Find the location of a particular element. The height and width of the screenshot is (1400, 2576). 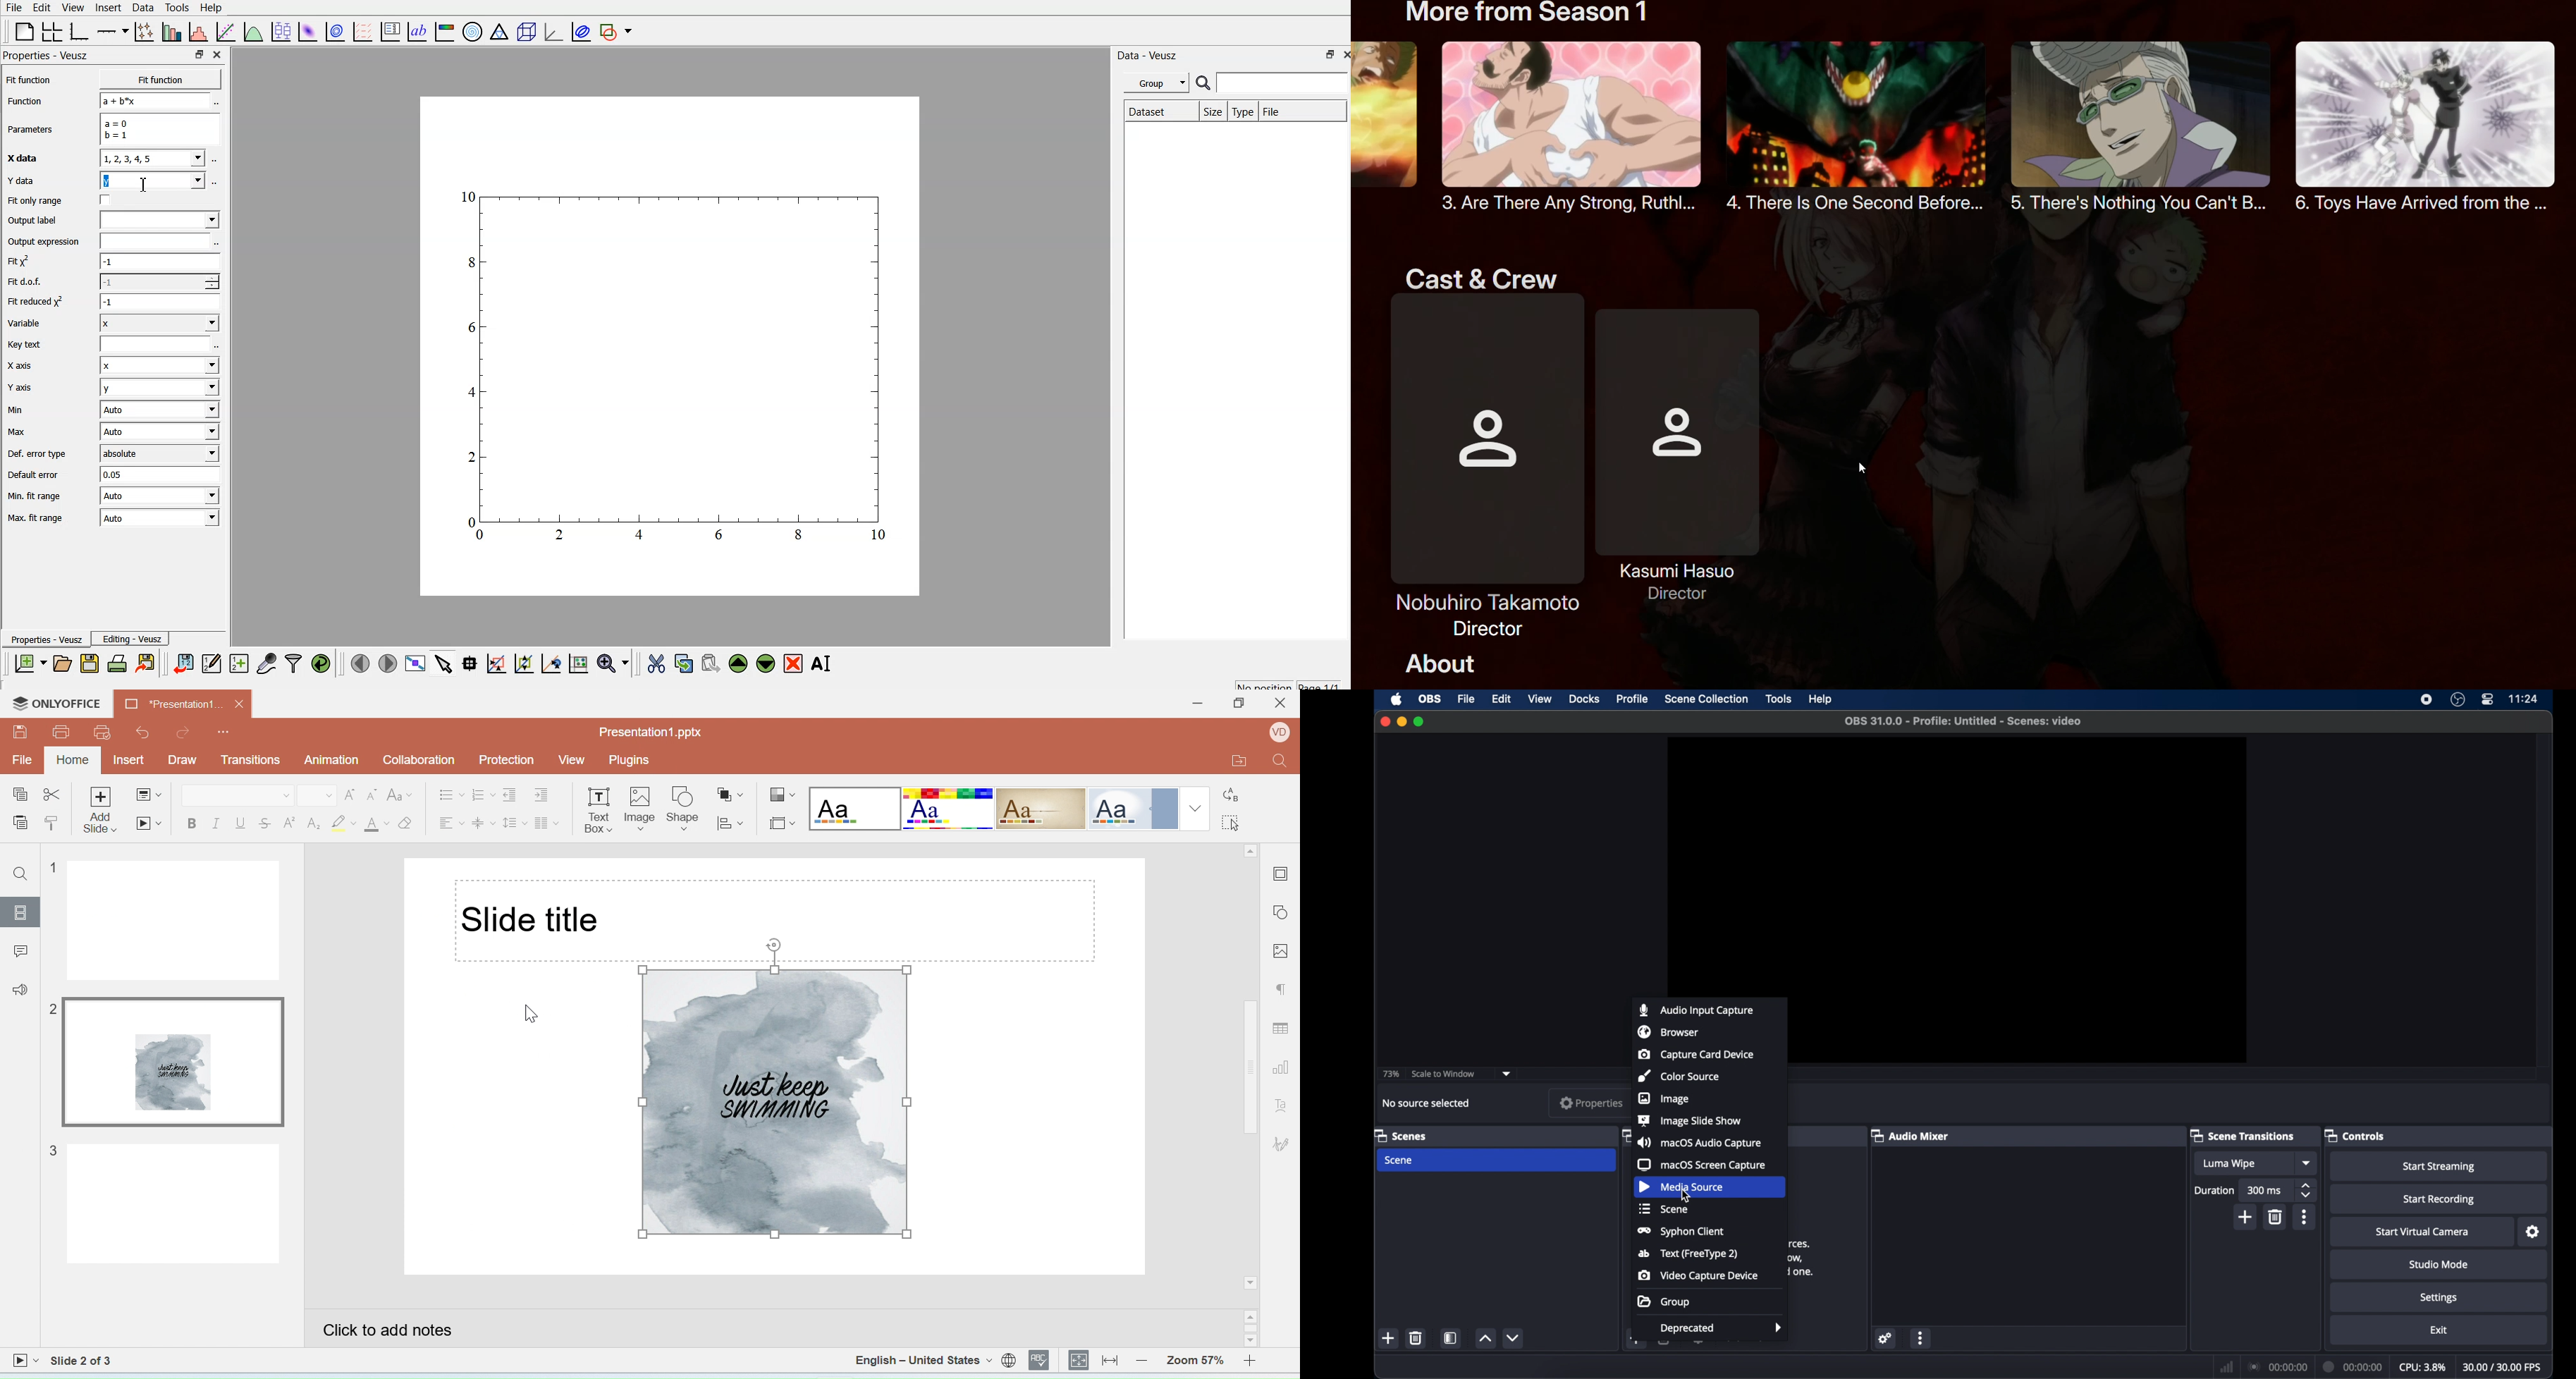

start virtual camera is located at coordinates (2422, 1232).